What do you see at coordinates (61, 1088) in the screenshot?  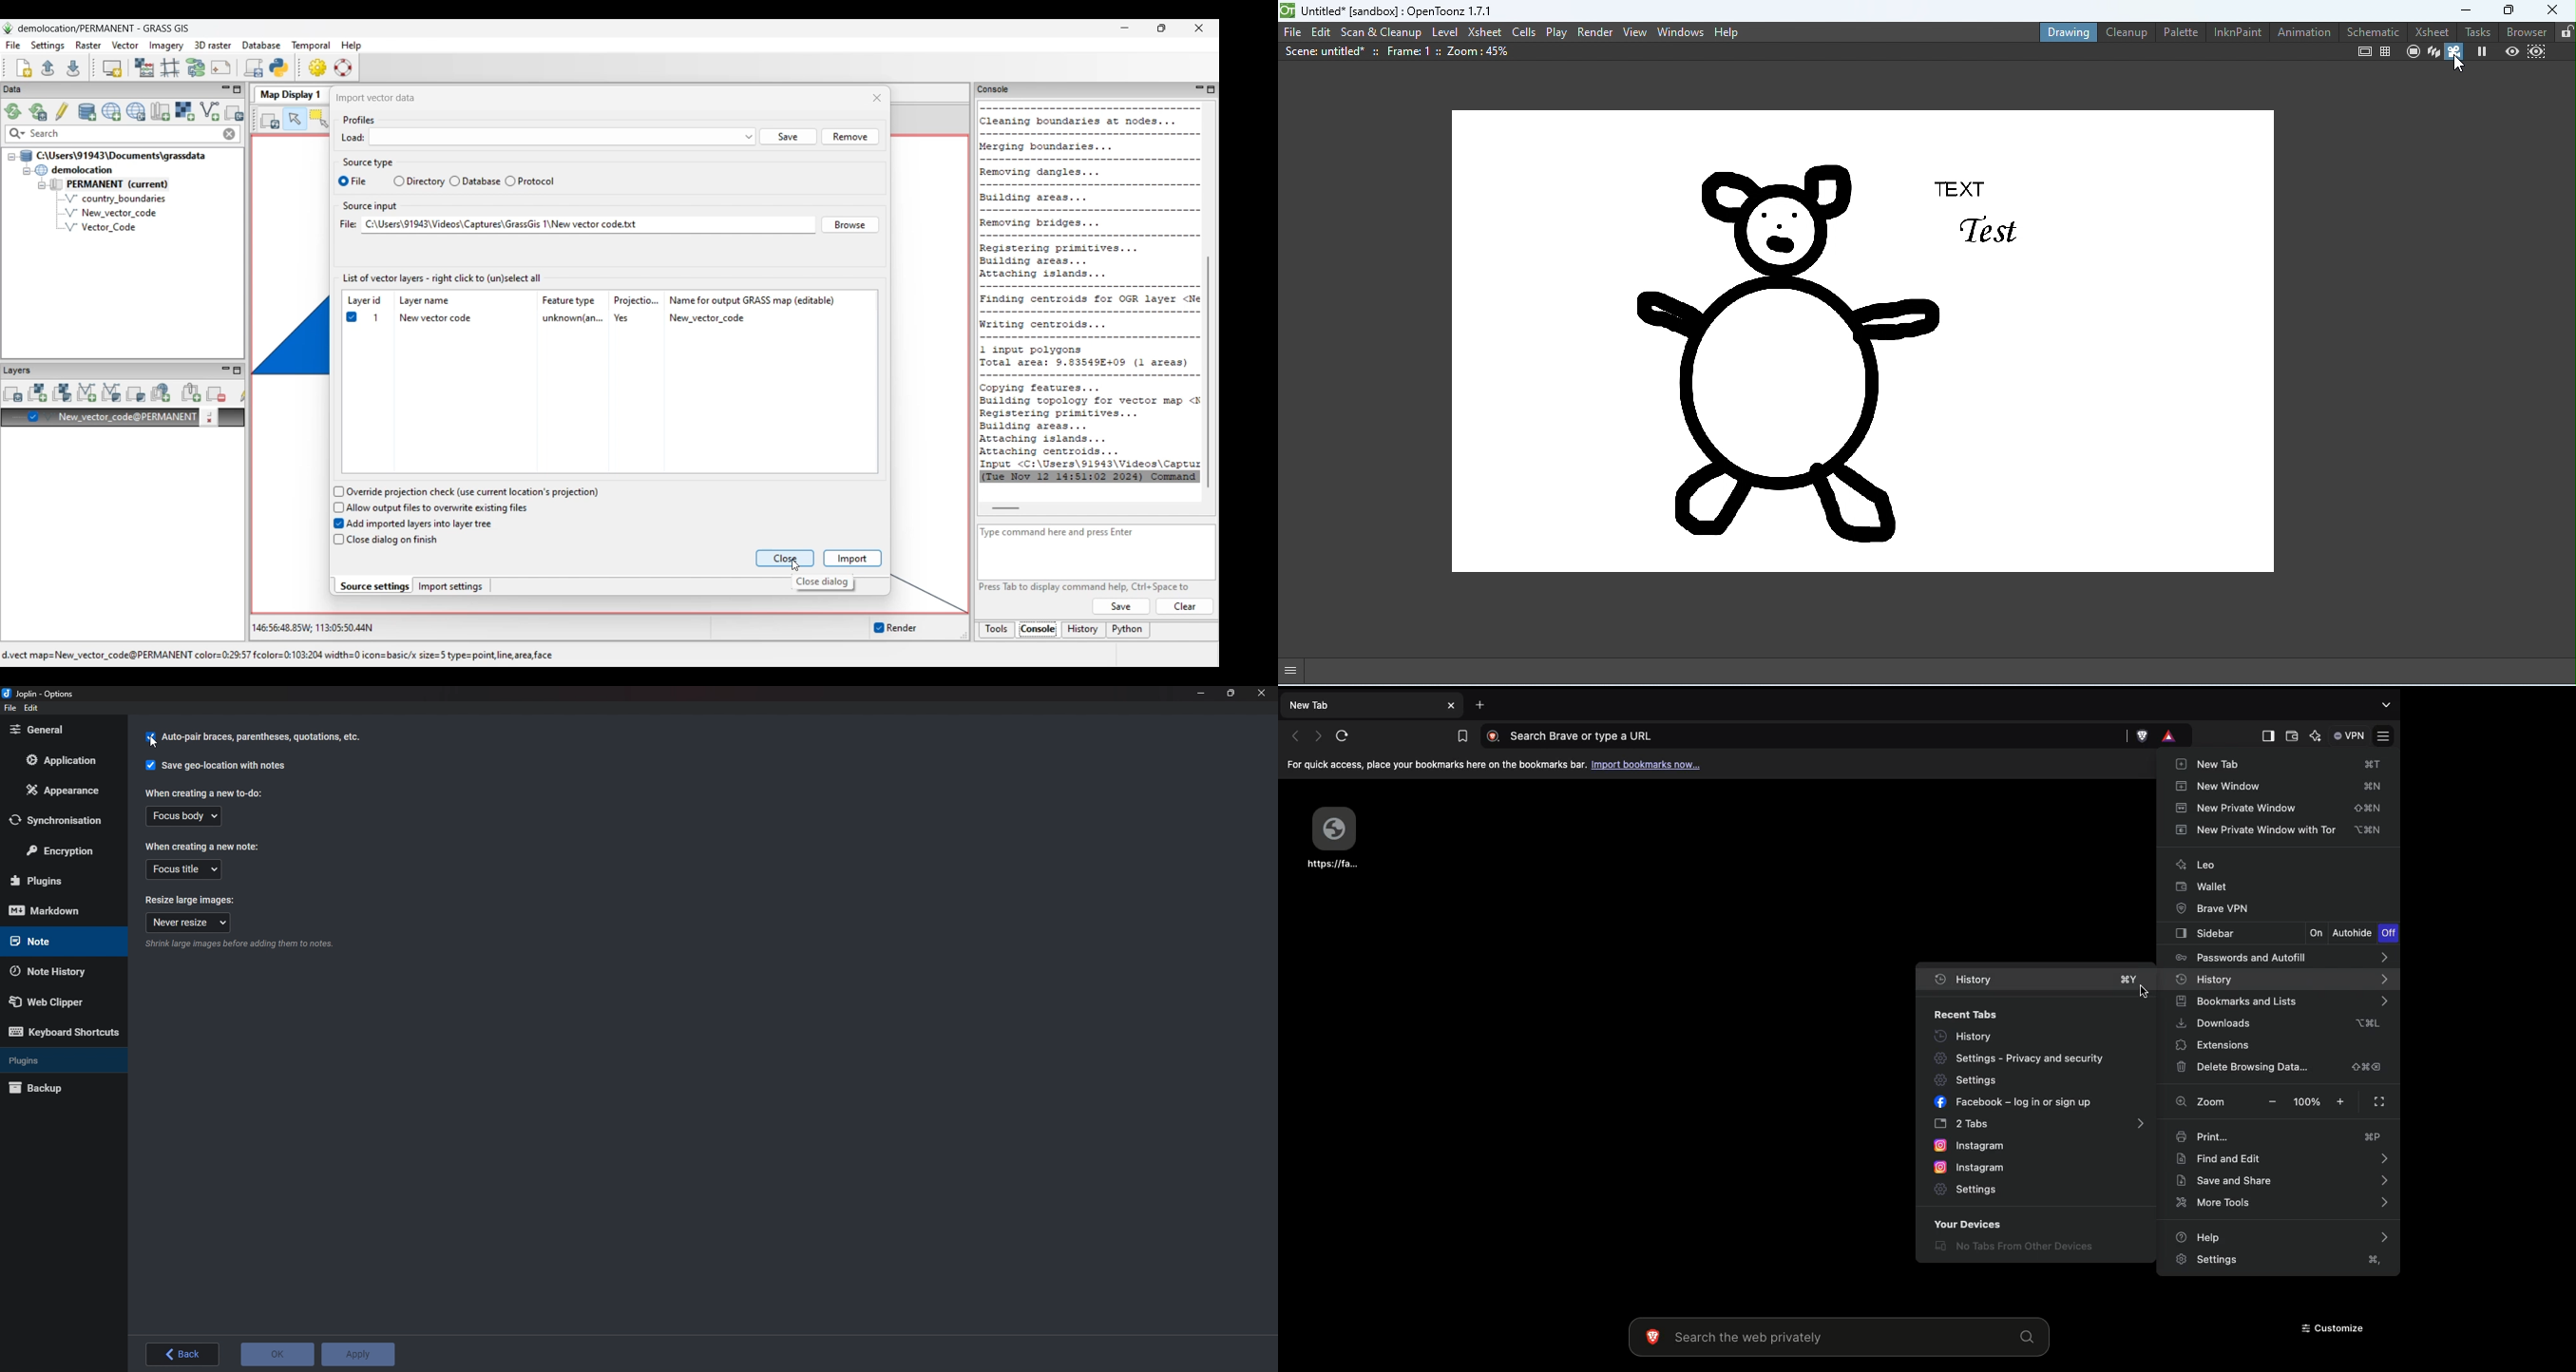 I see `Back up` at bounding box center [61, 1088].